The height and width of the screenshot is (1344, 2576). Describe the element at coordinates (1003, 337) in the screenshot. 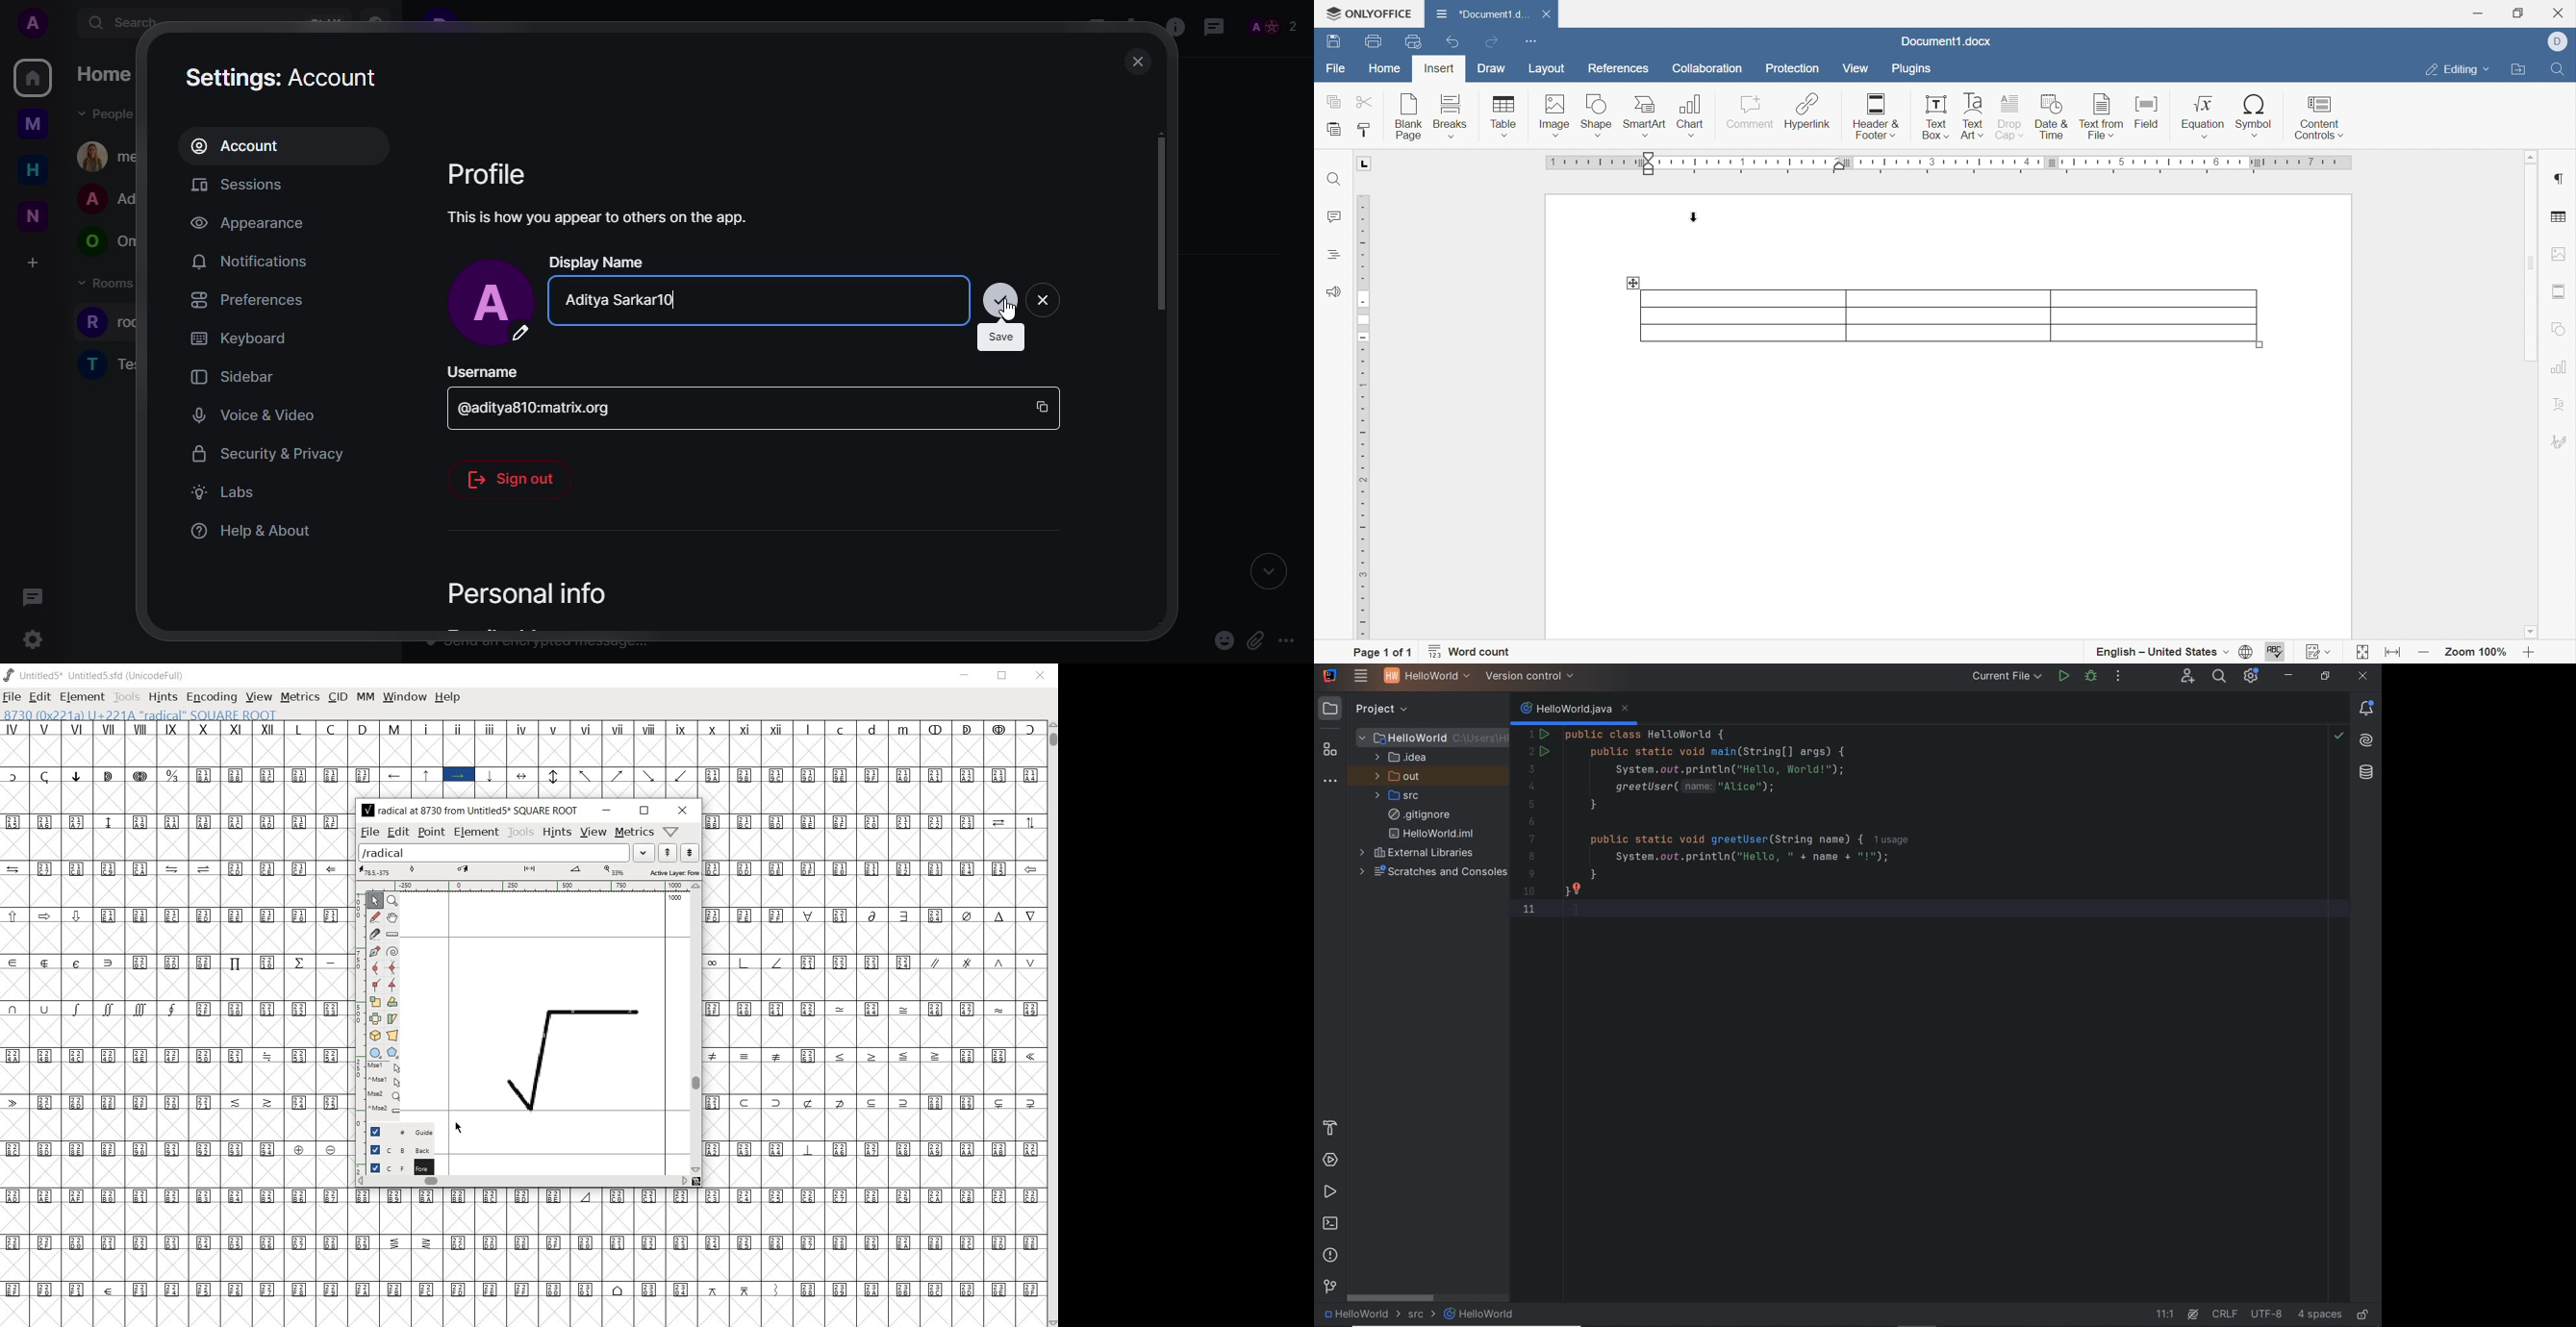

I see `save` at that location.